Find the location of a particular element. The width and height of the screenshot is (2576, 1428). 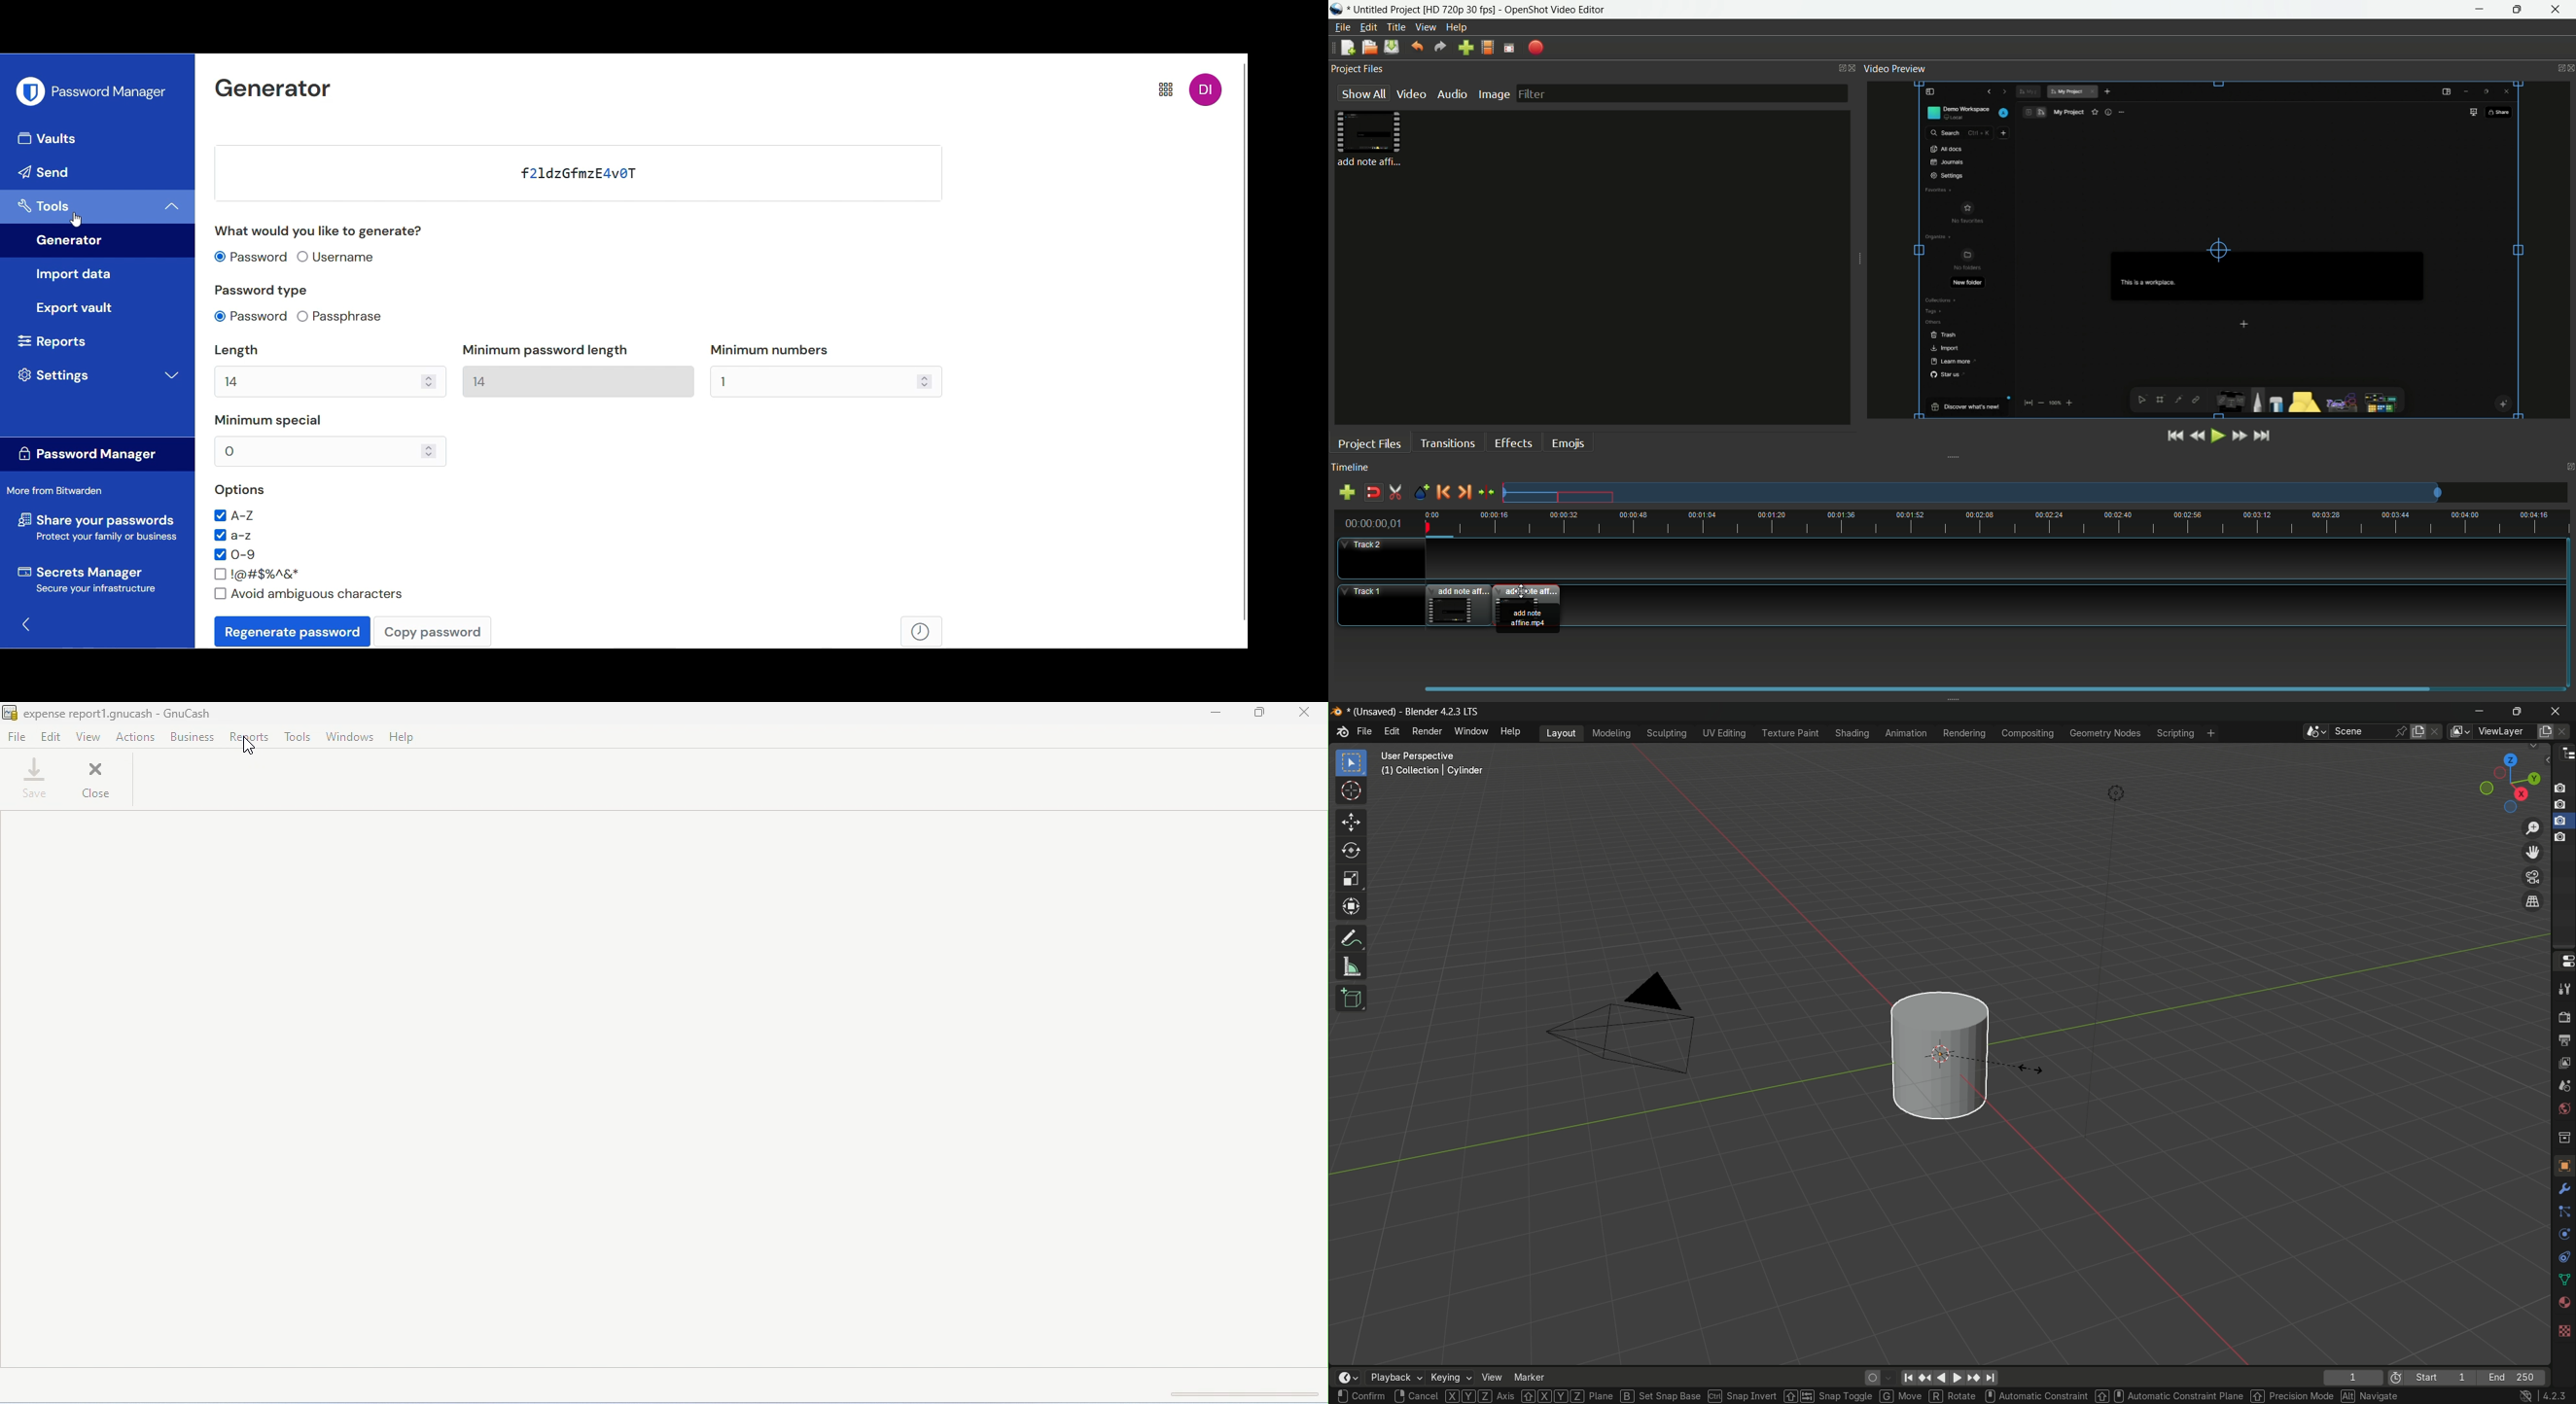

previous marker is located at coordinates (1442, 491).